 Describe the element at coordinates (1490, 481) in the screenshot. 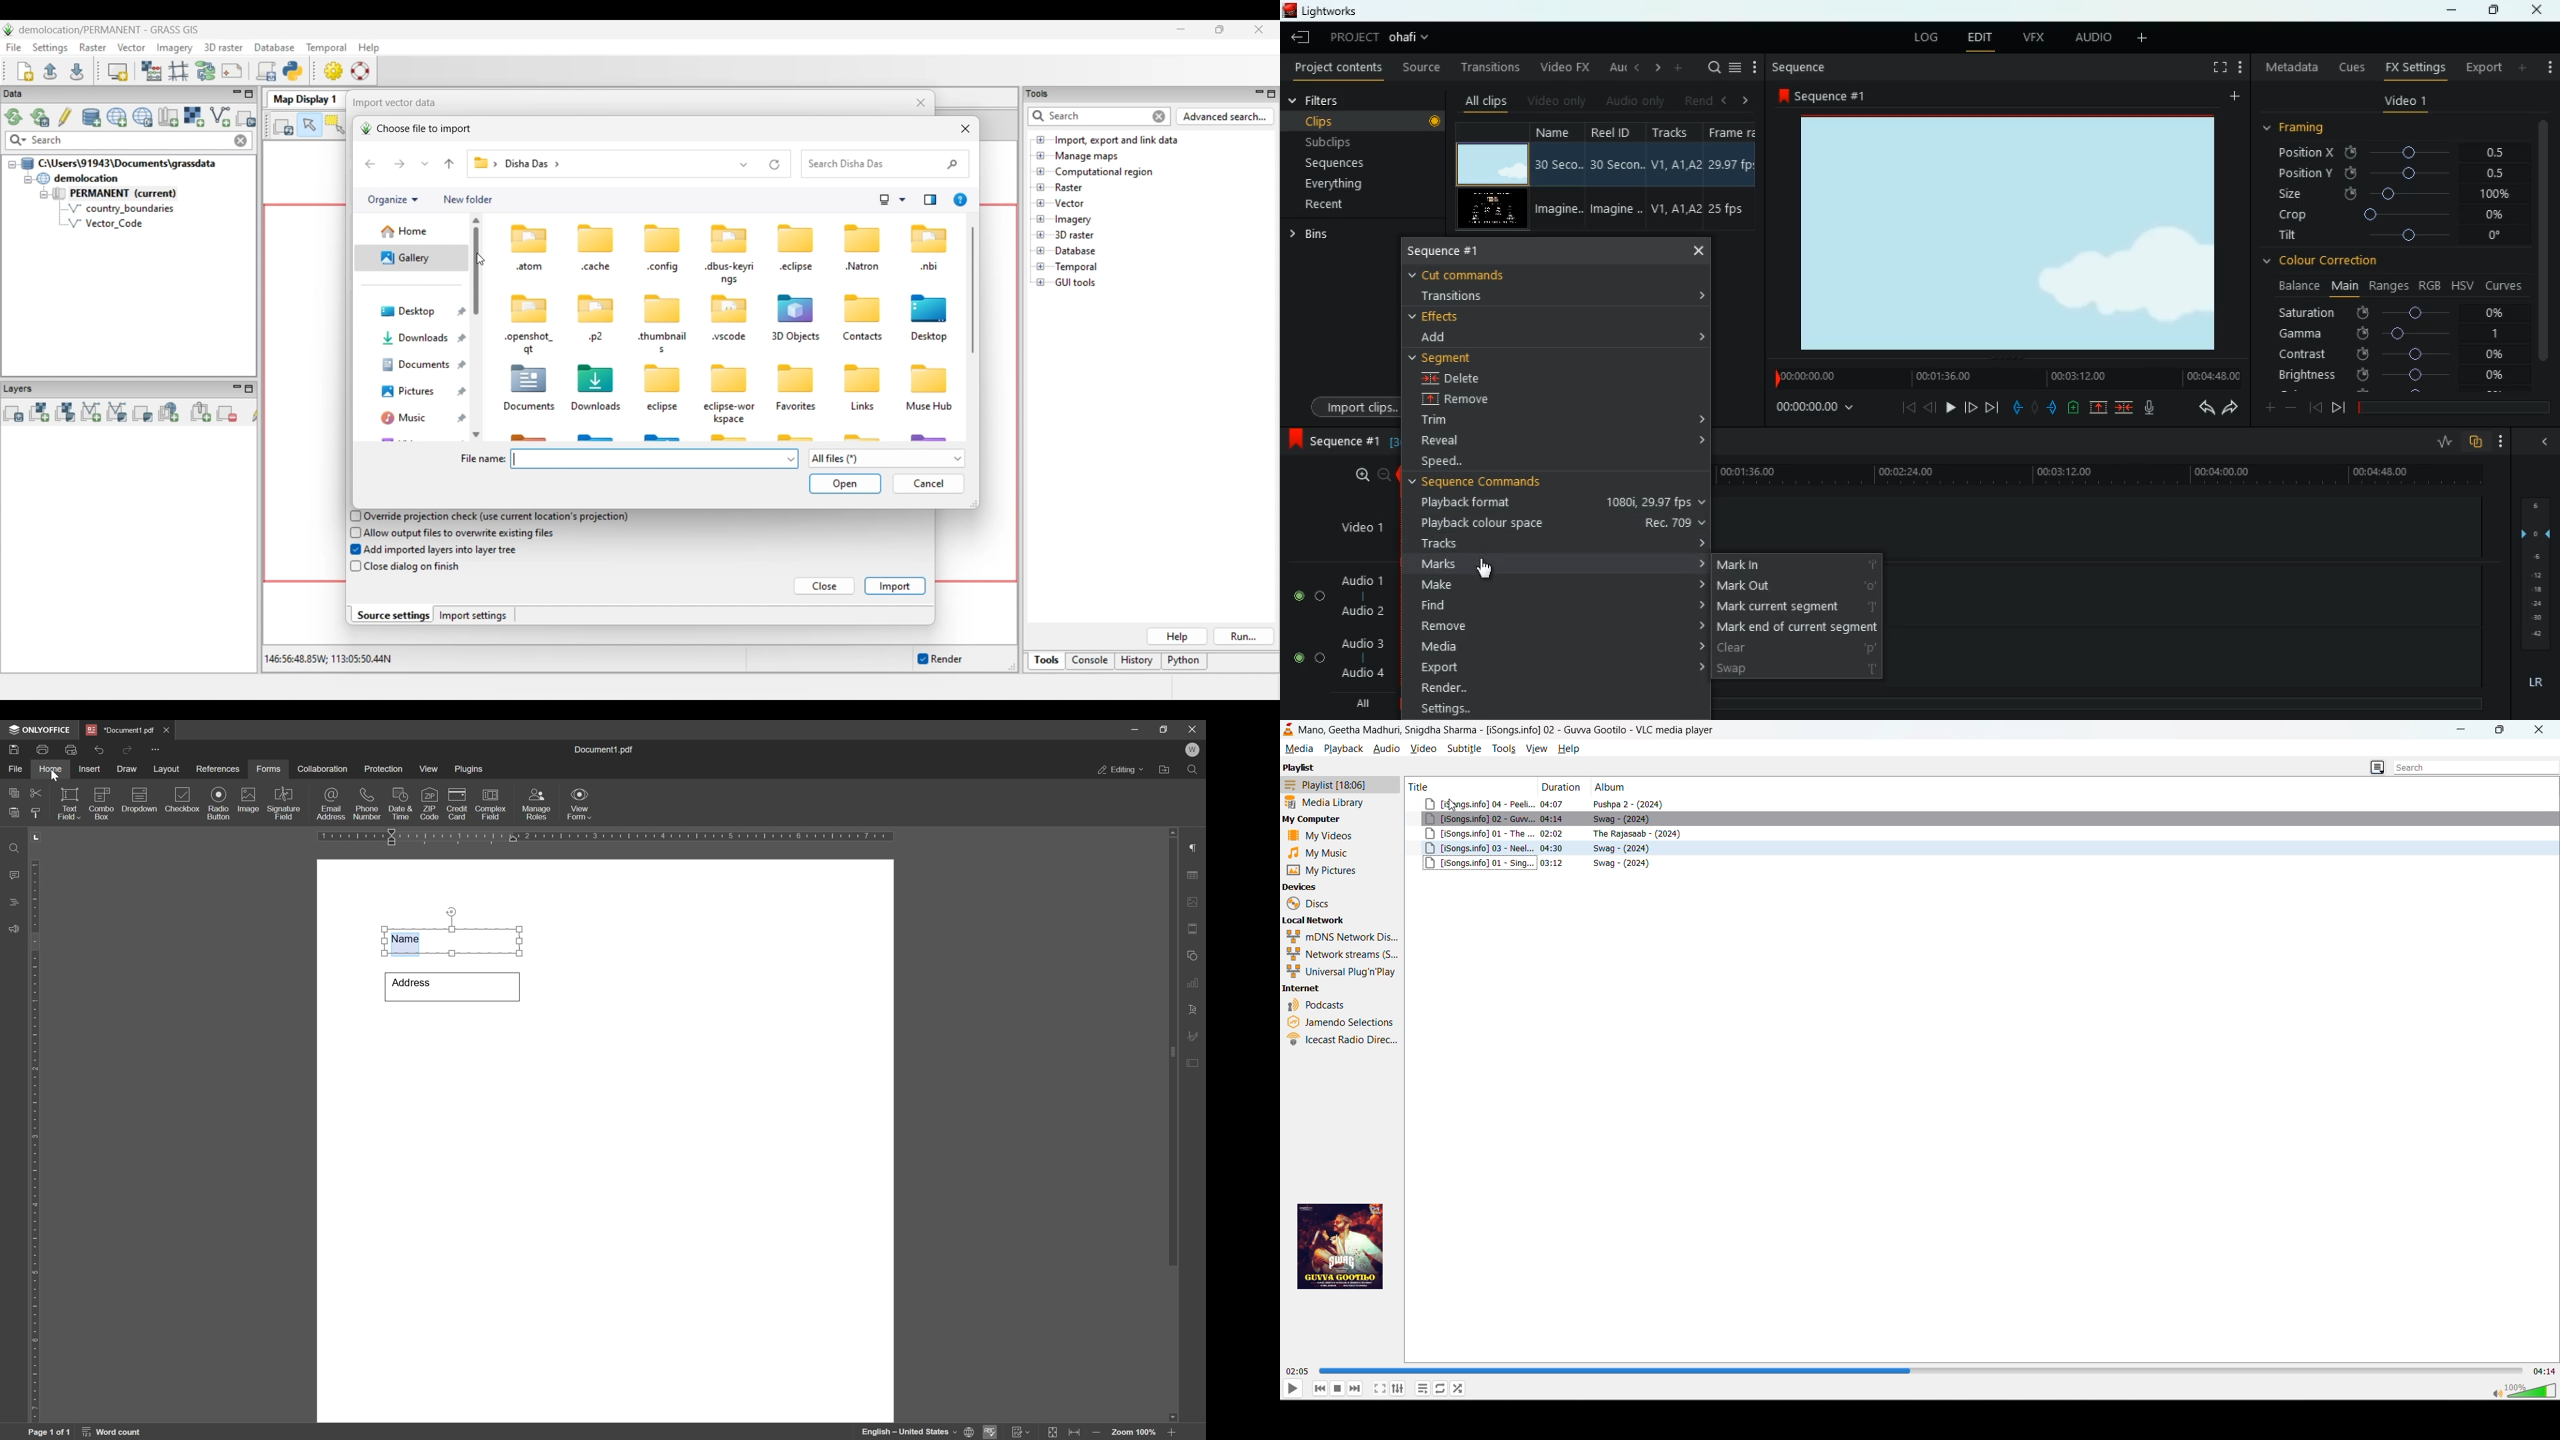

I see `sequence commands` at that location.